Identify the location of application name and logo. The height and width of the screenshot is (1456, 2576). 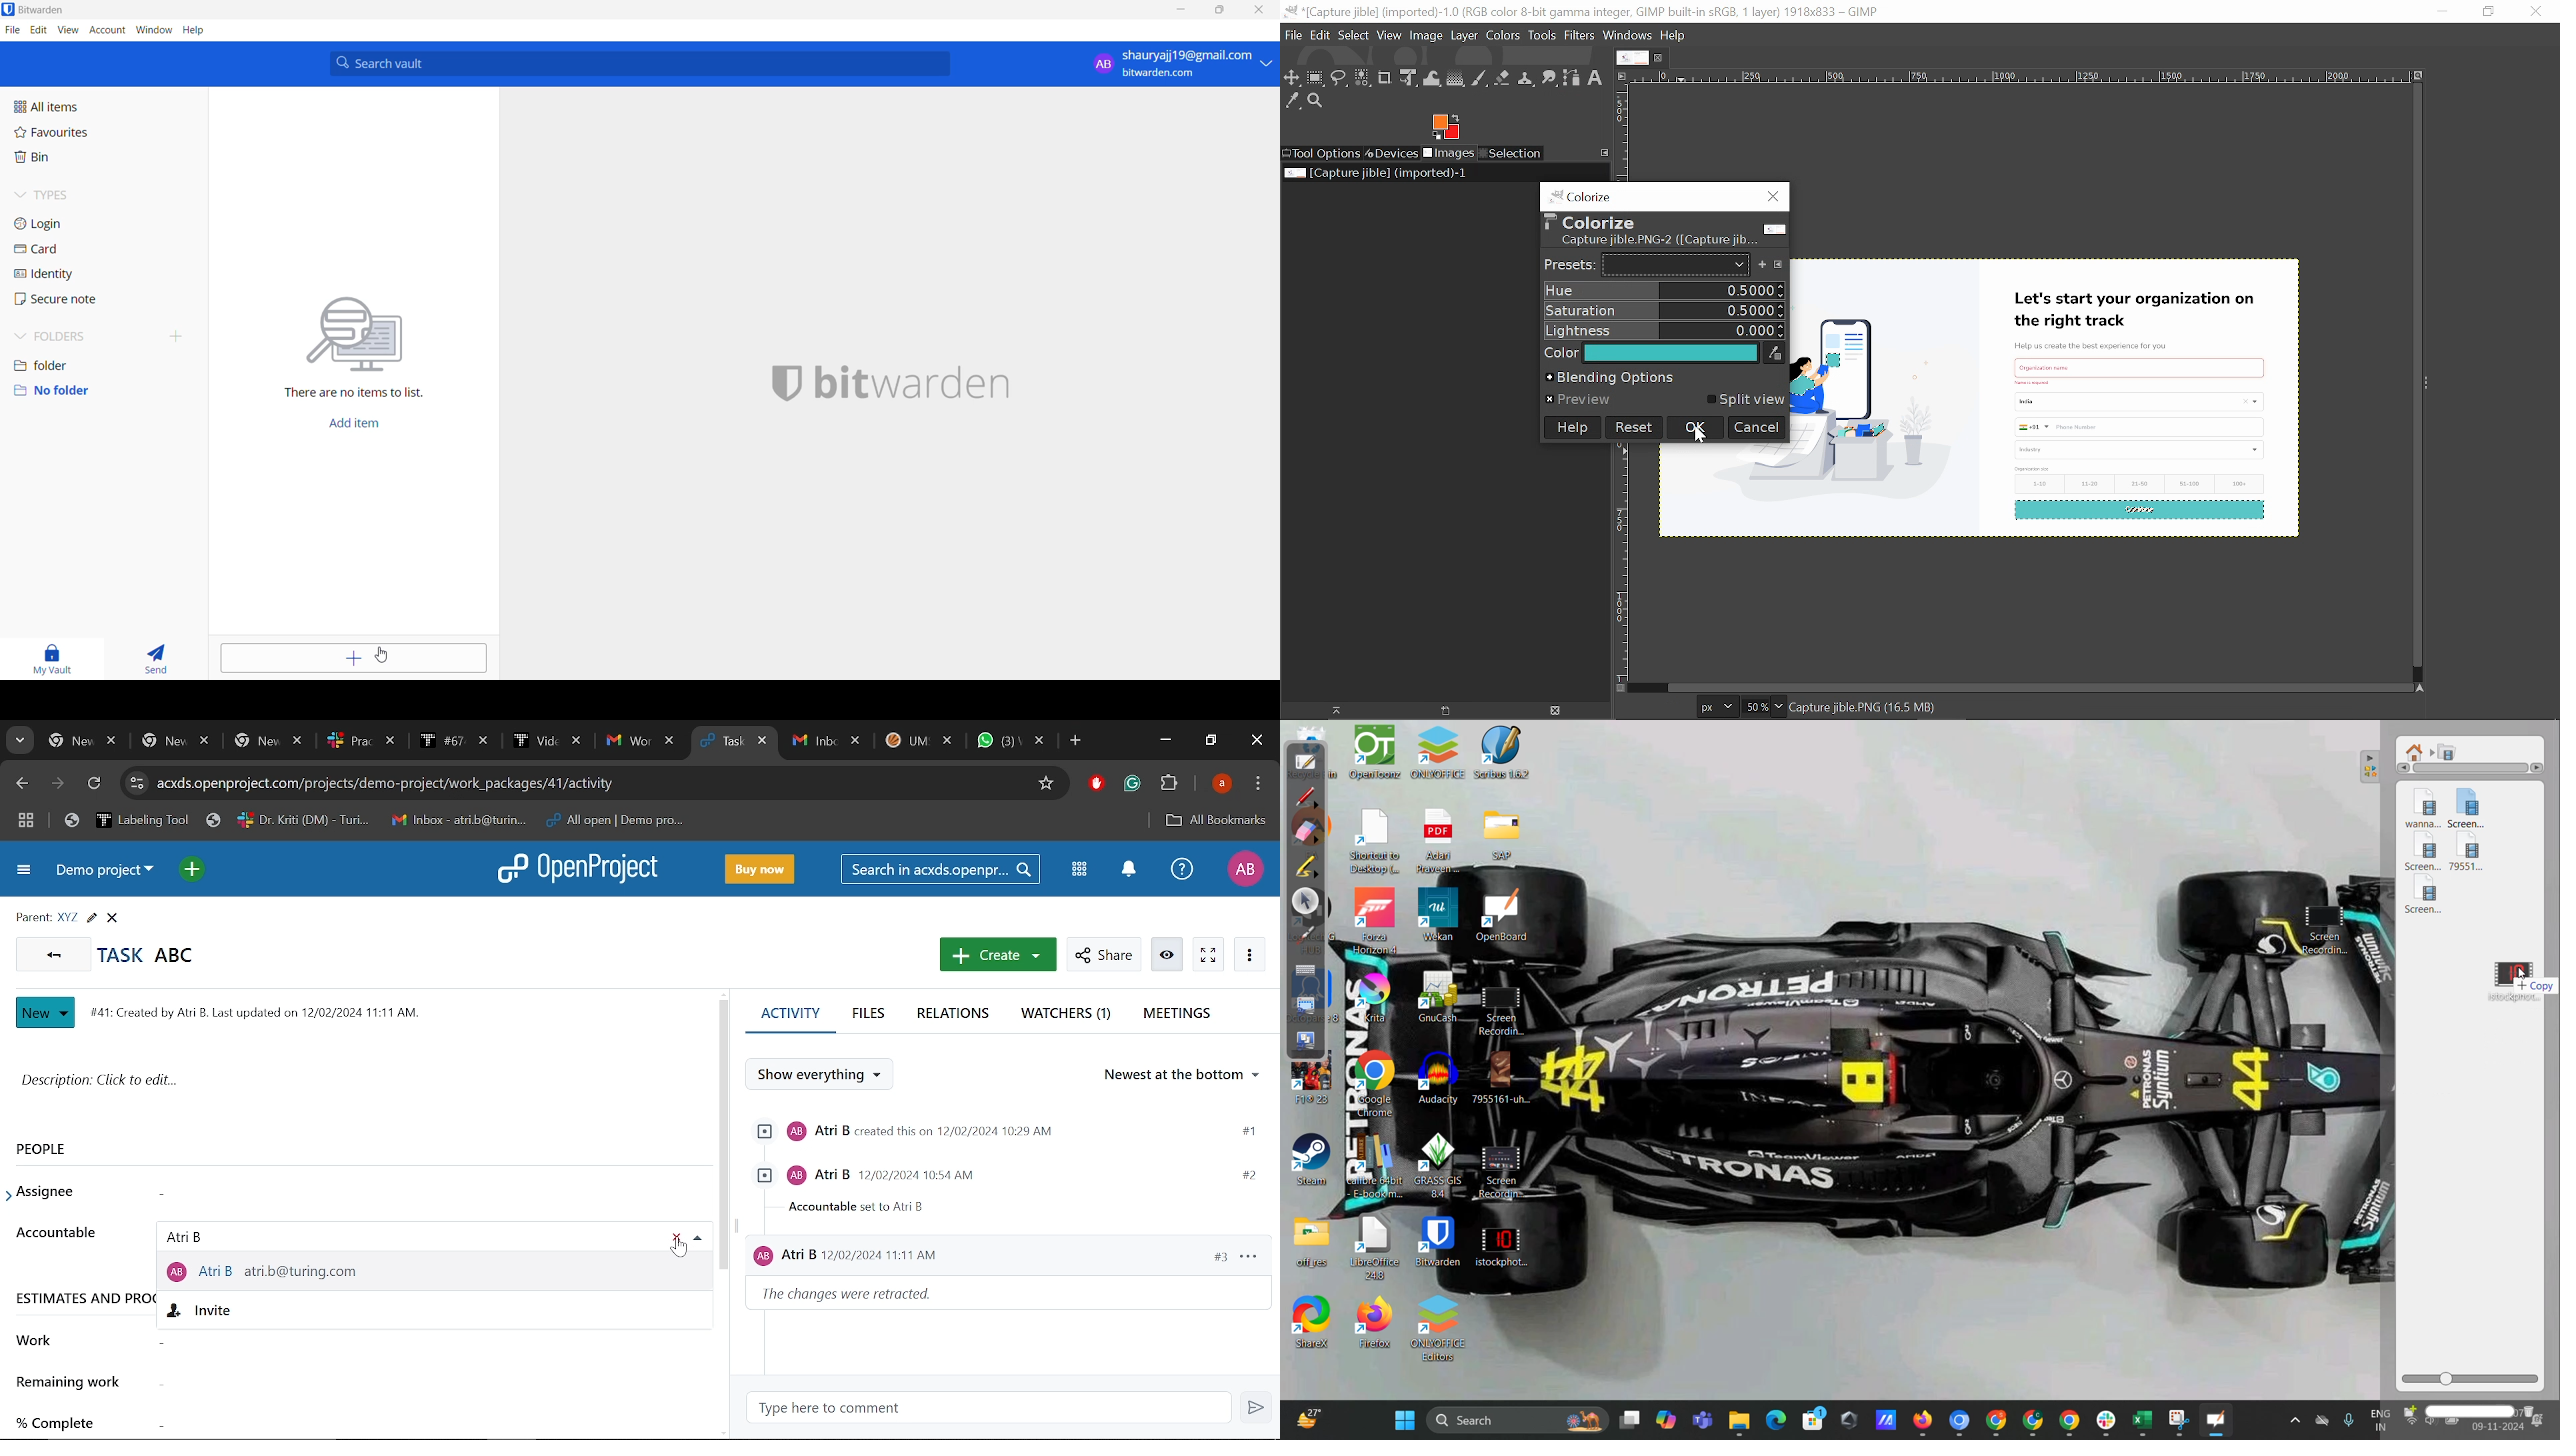
(889, 387).